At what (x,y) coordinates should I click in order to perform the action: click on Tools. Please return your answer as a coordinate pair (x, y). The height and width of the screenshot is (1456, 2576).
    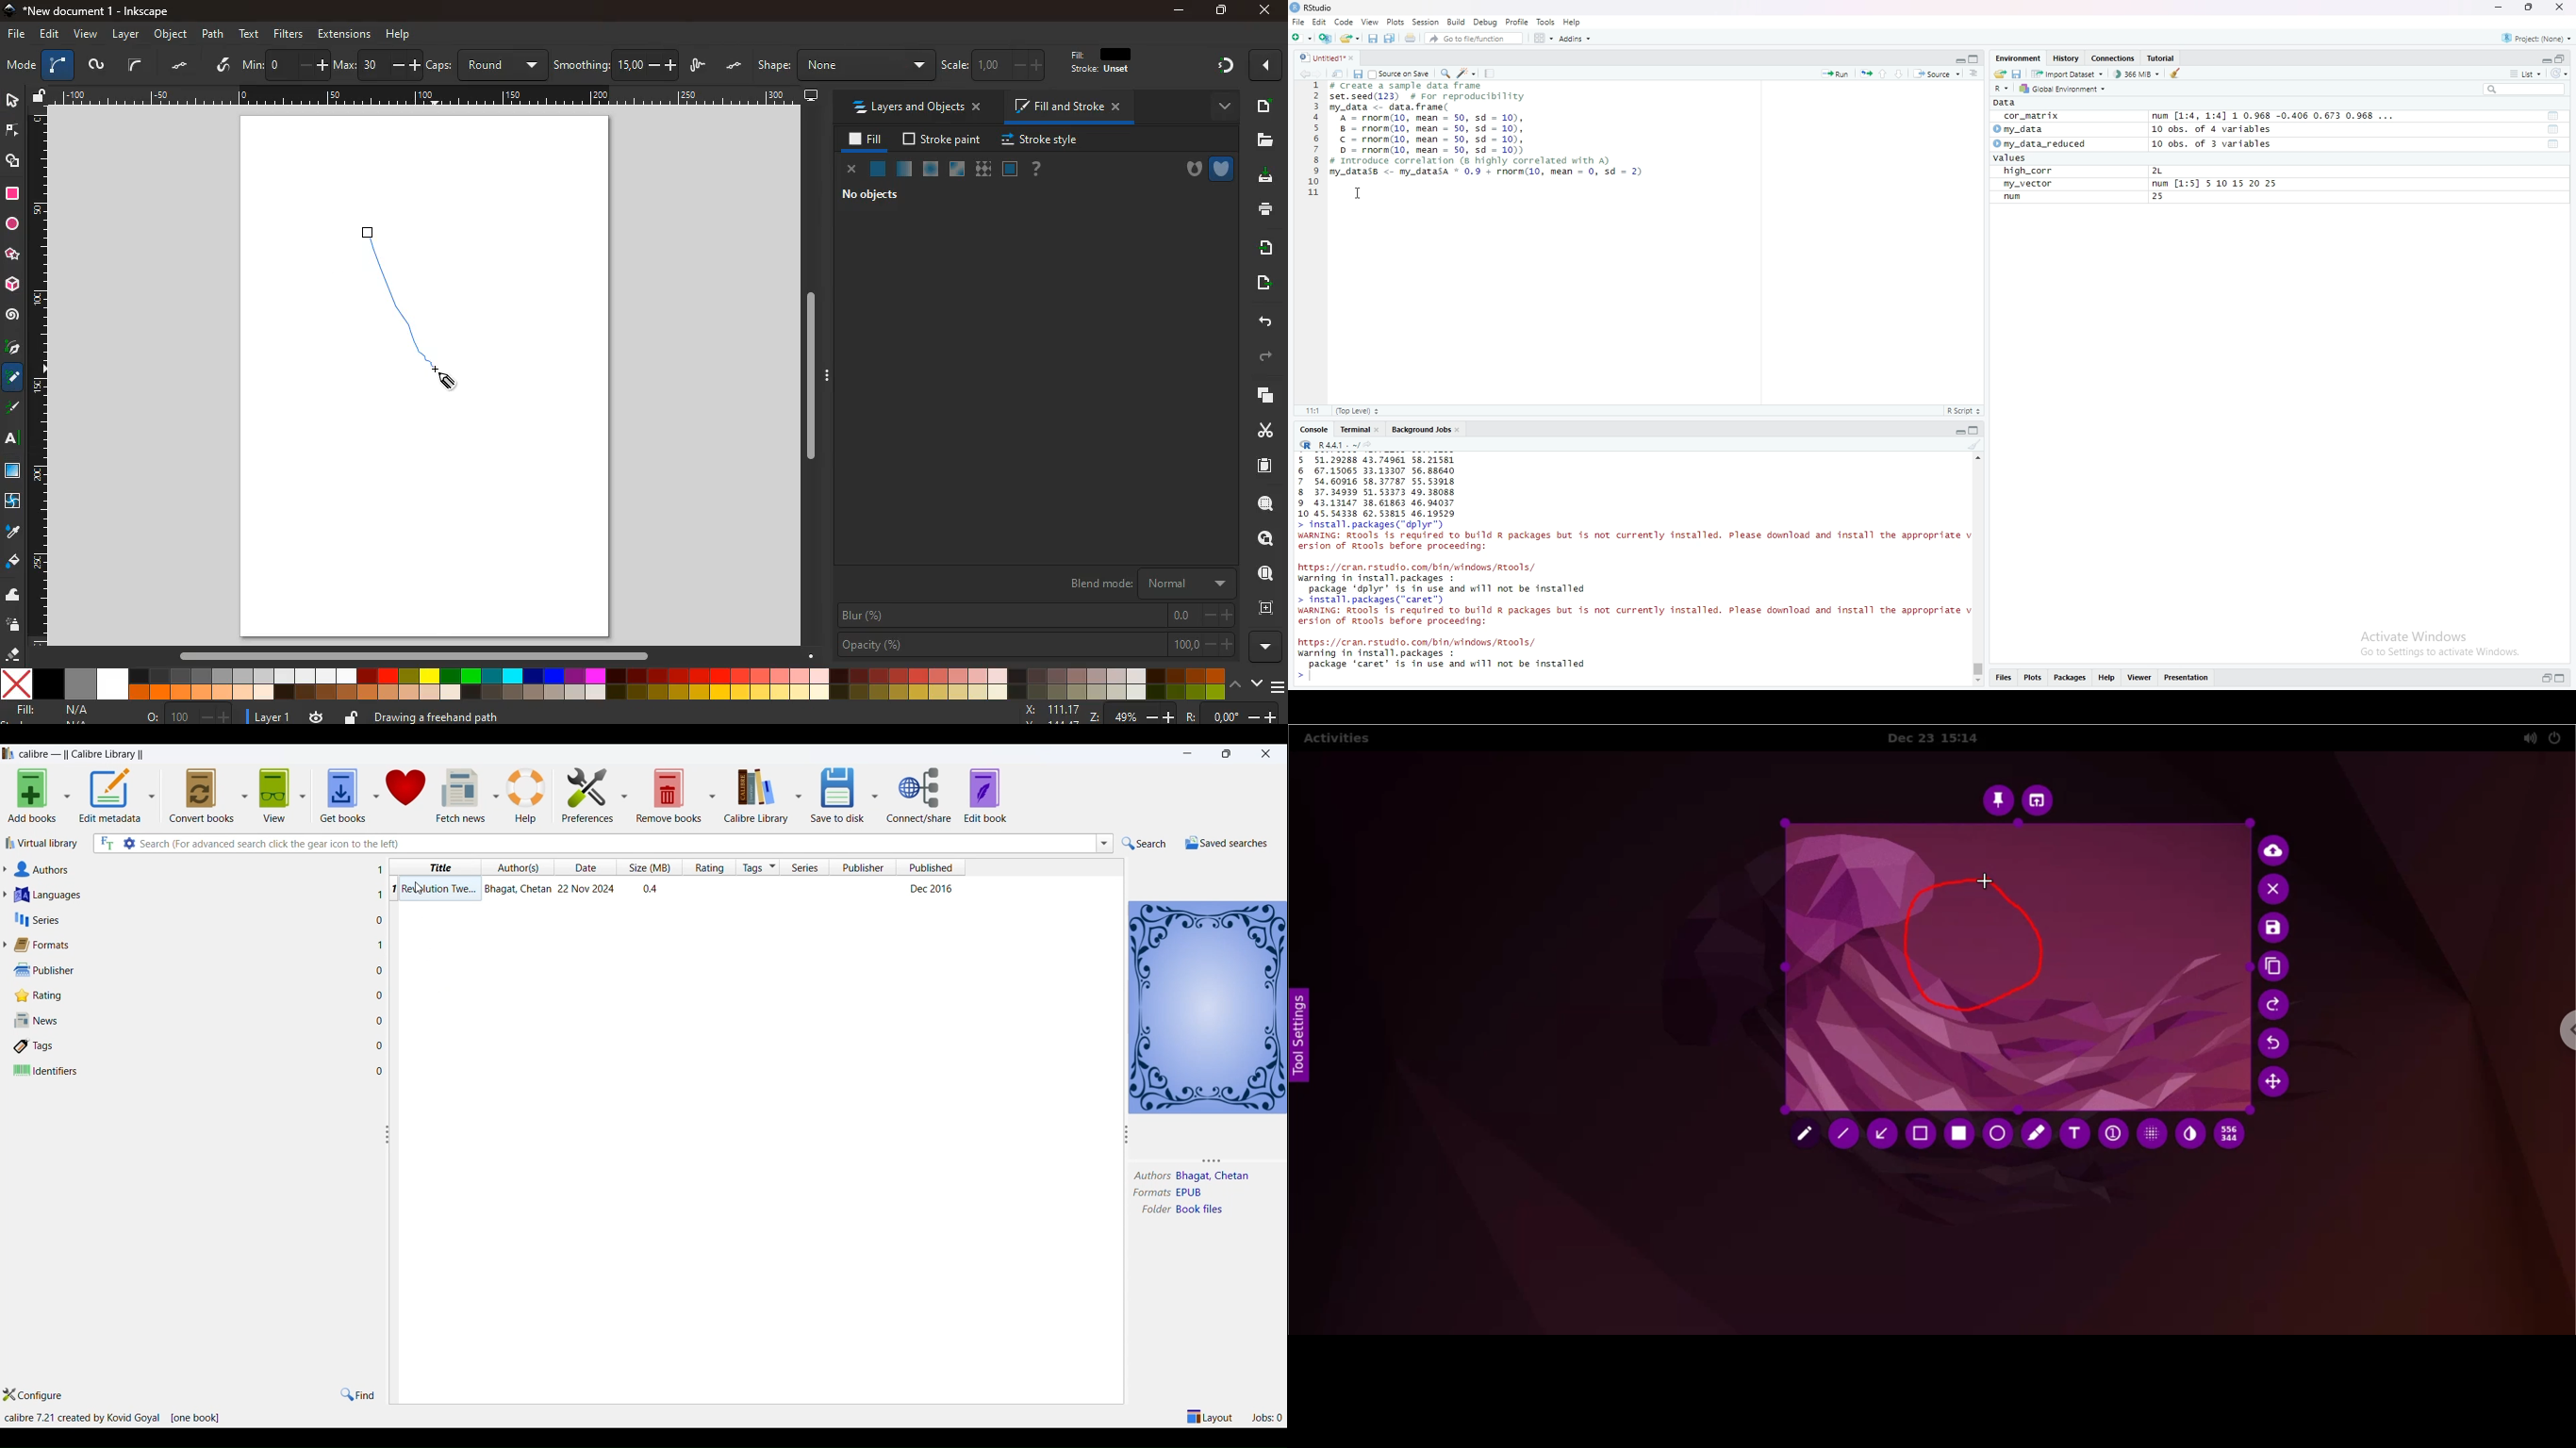
    Looking at the image, I should click on (1547, 21).